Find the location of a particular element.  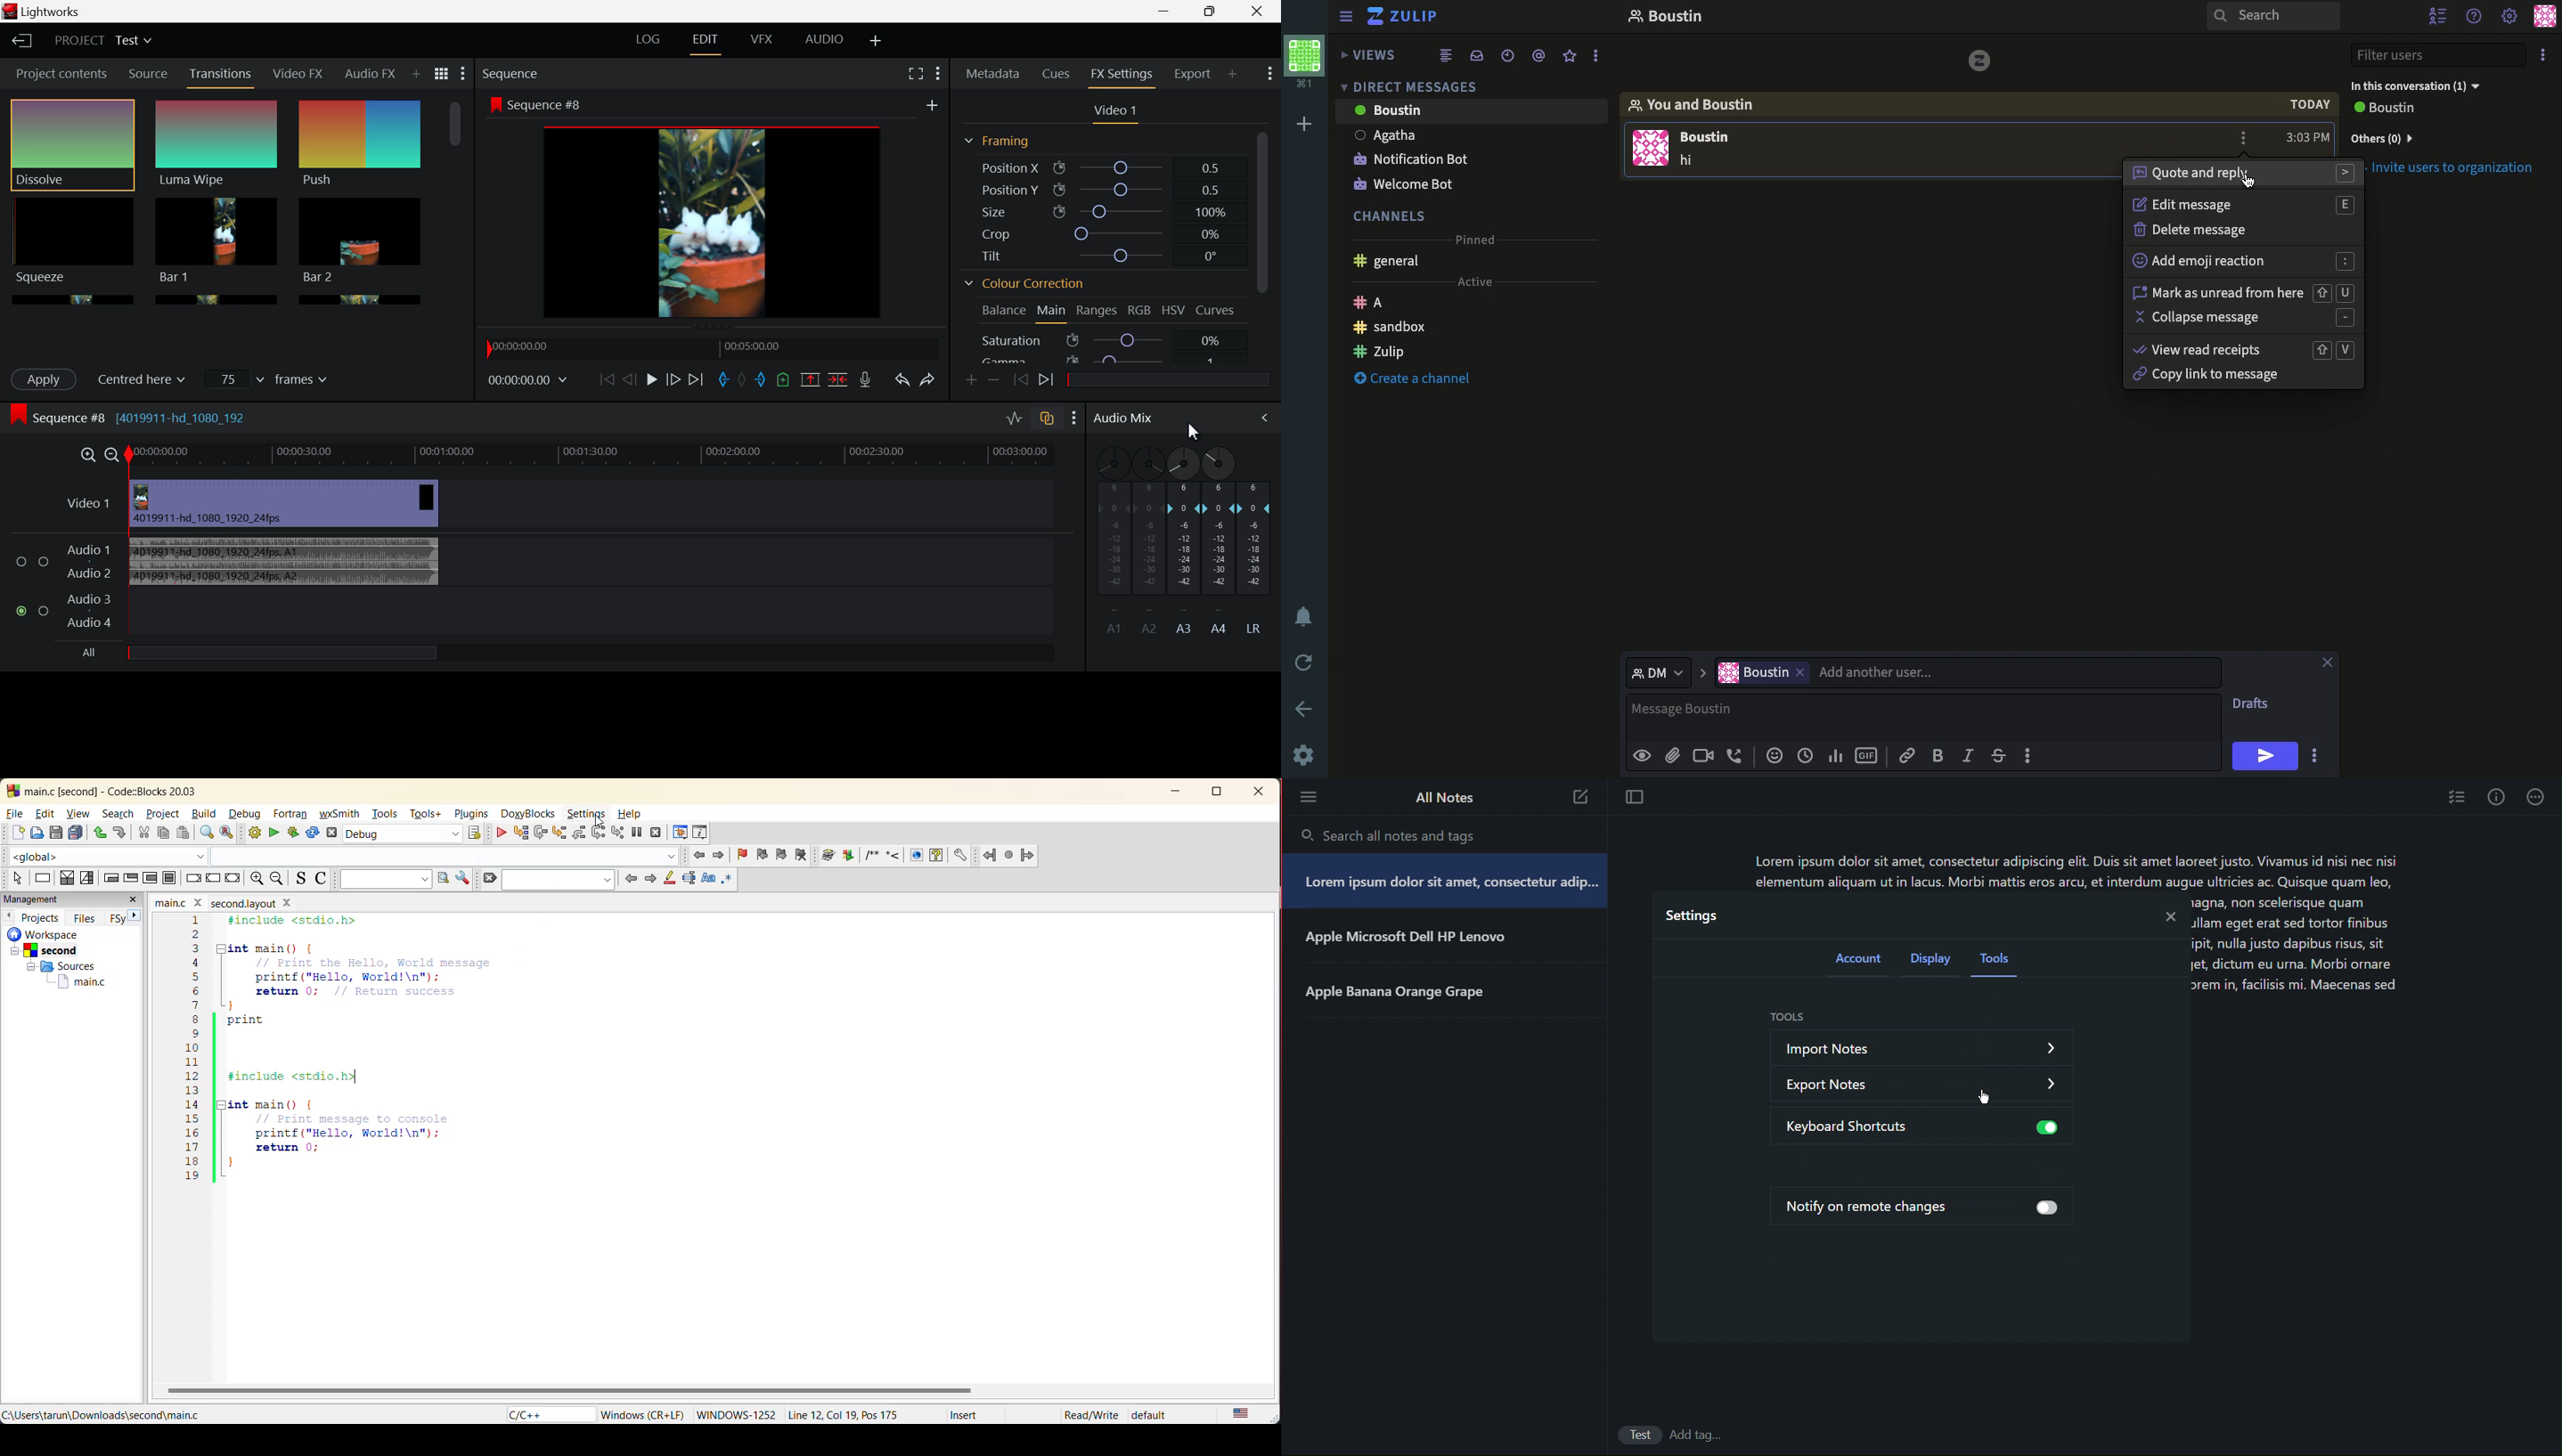

exit condition loop is located at coordinates (130, 877).